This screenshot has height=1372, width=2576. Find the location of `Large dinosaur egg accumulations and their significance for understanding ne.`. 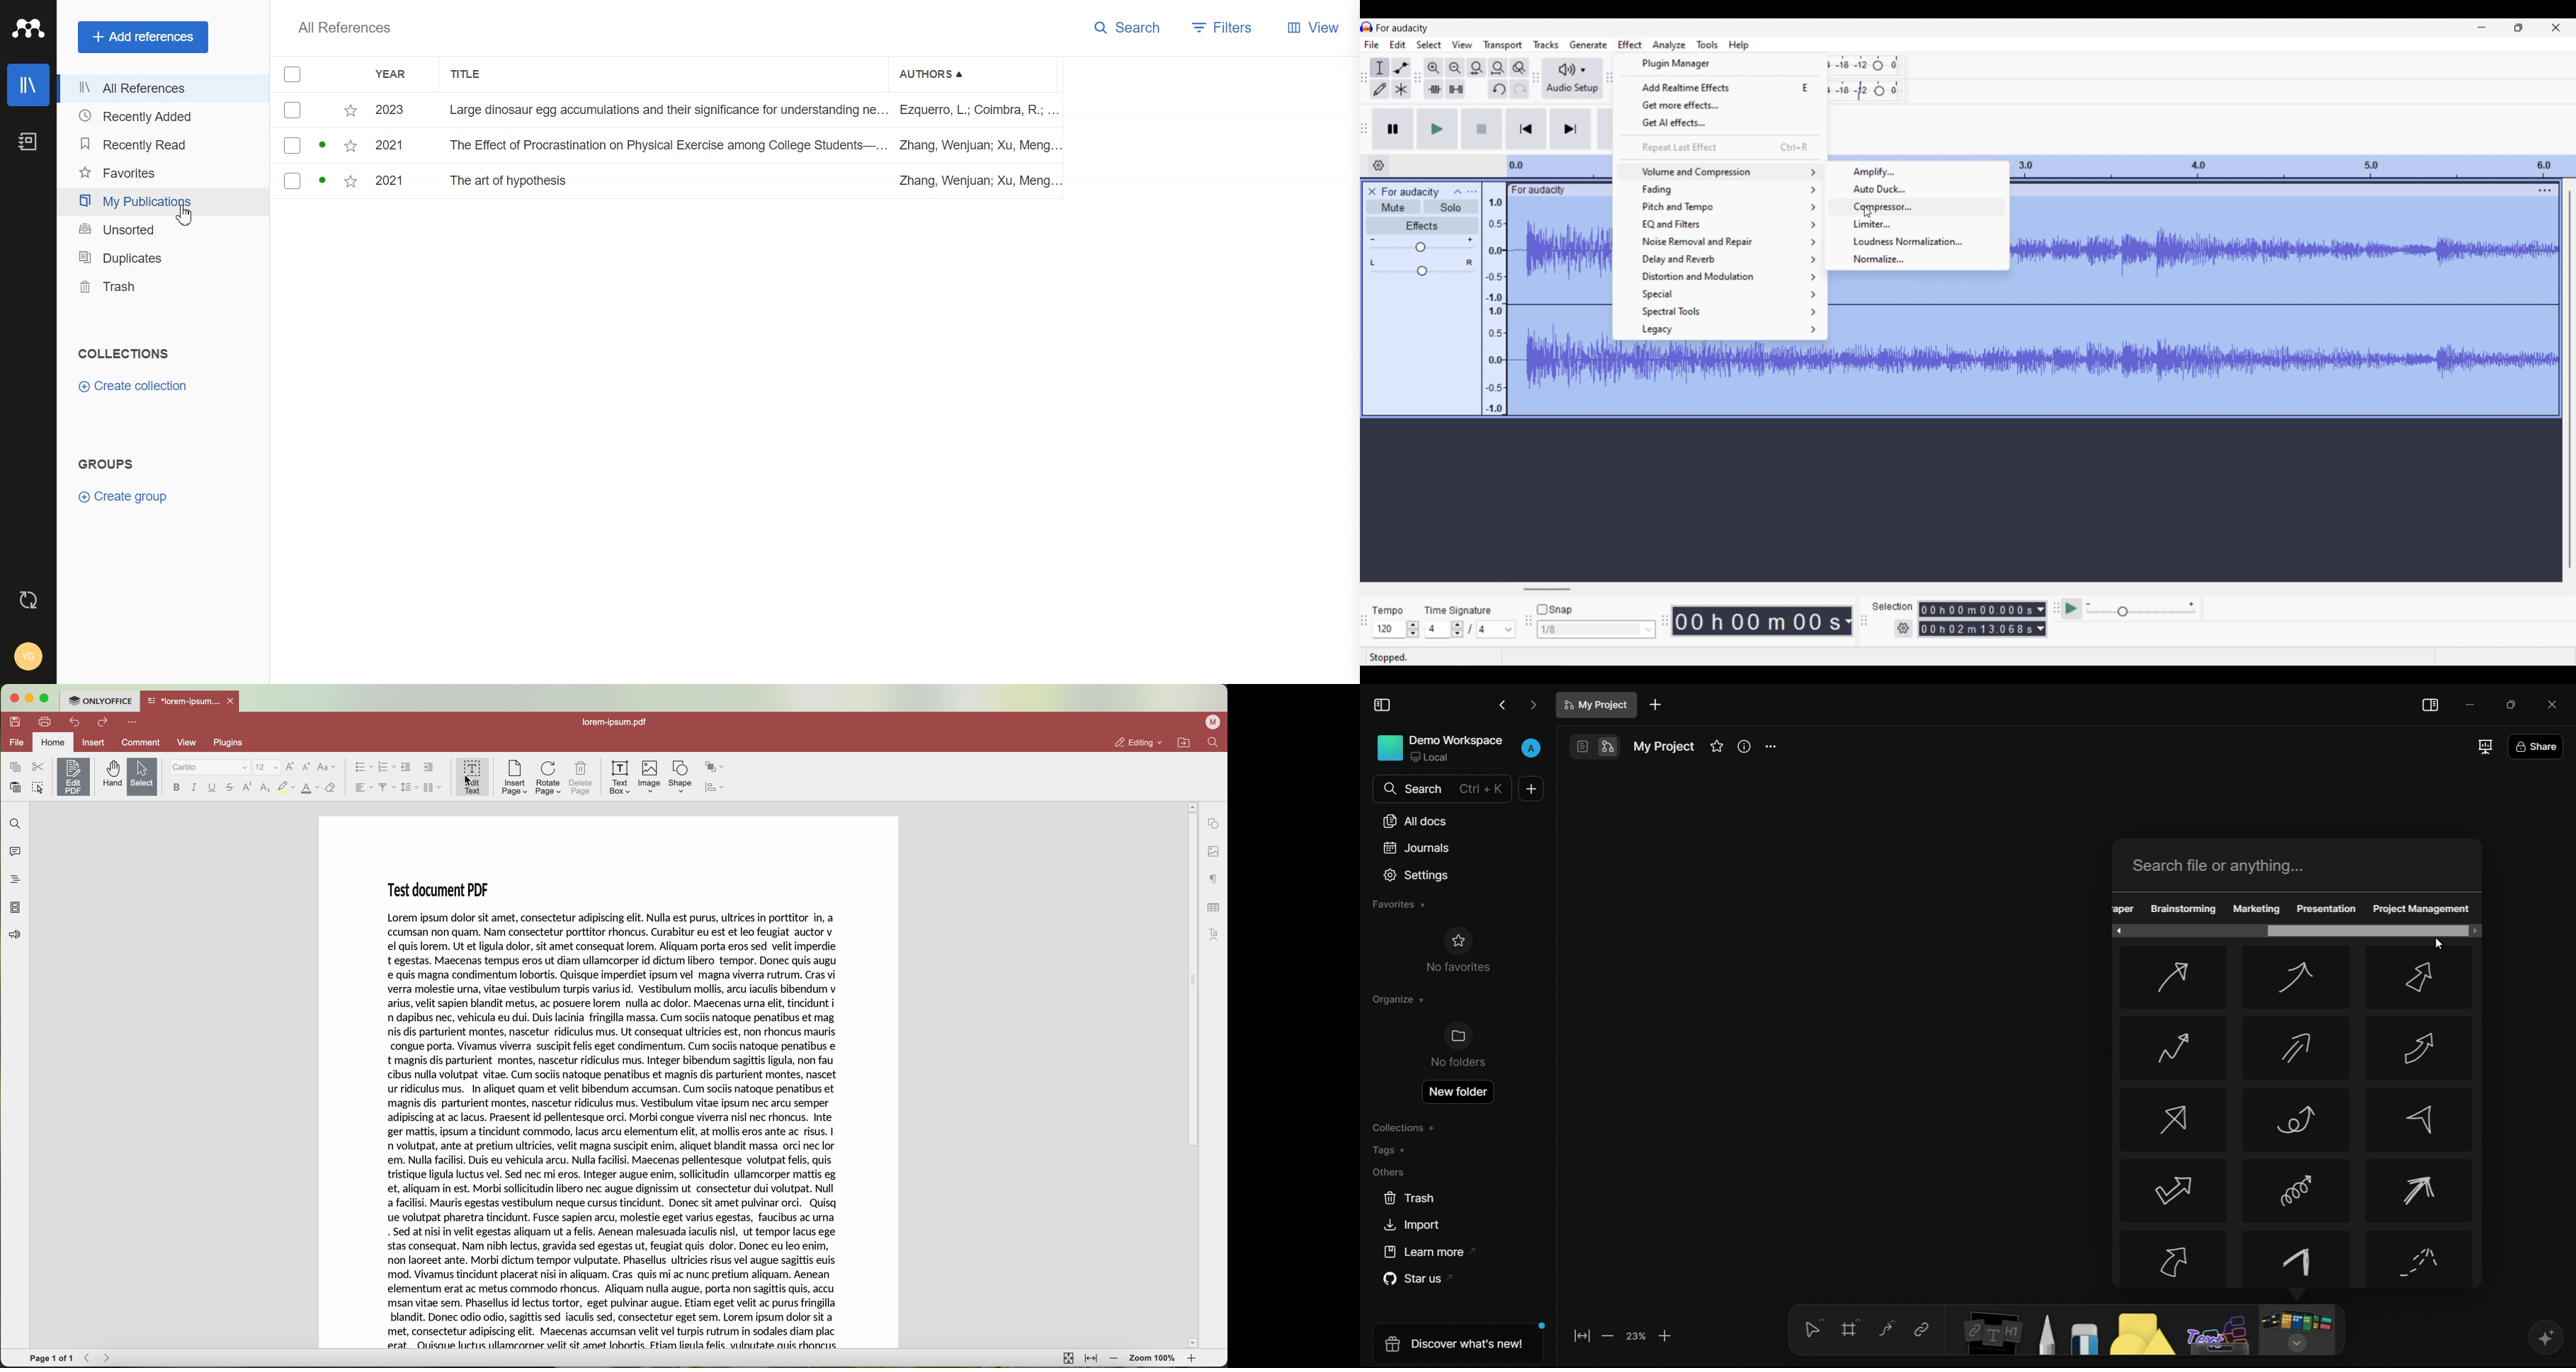

Large dinosaur egg accumulations and their significance for understanding ne. is located at coordinates (666, 109).